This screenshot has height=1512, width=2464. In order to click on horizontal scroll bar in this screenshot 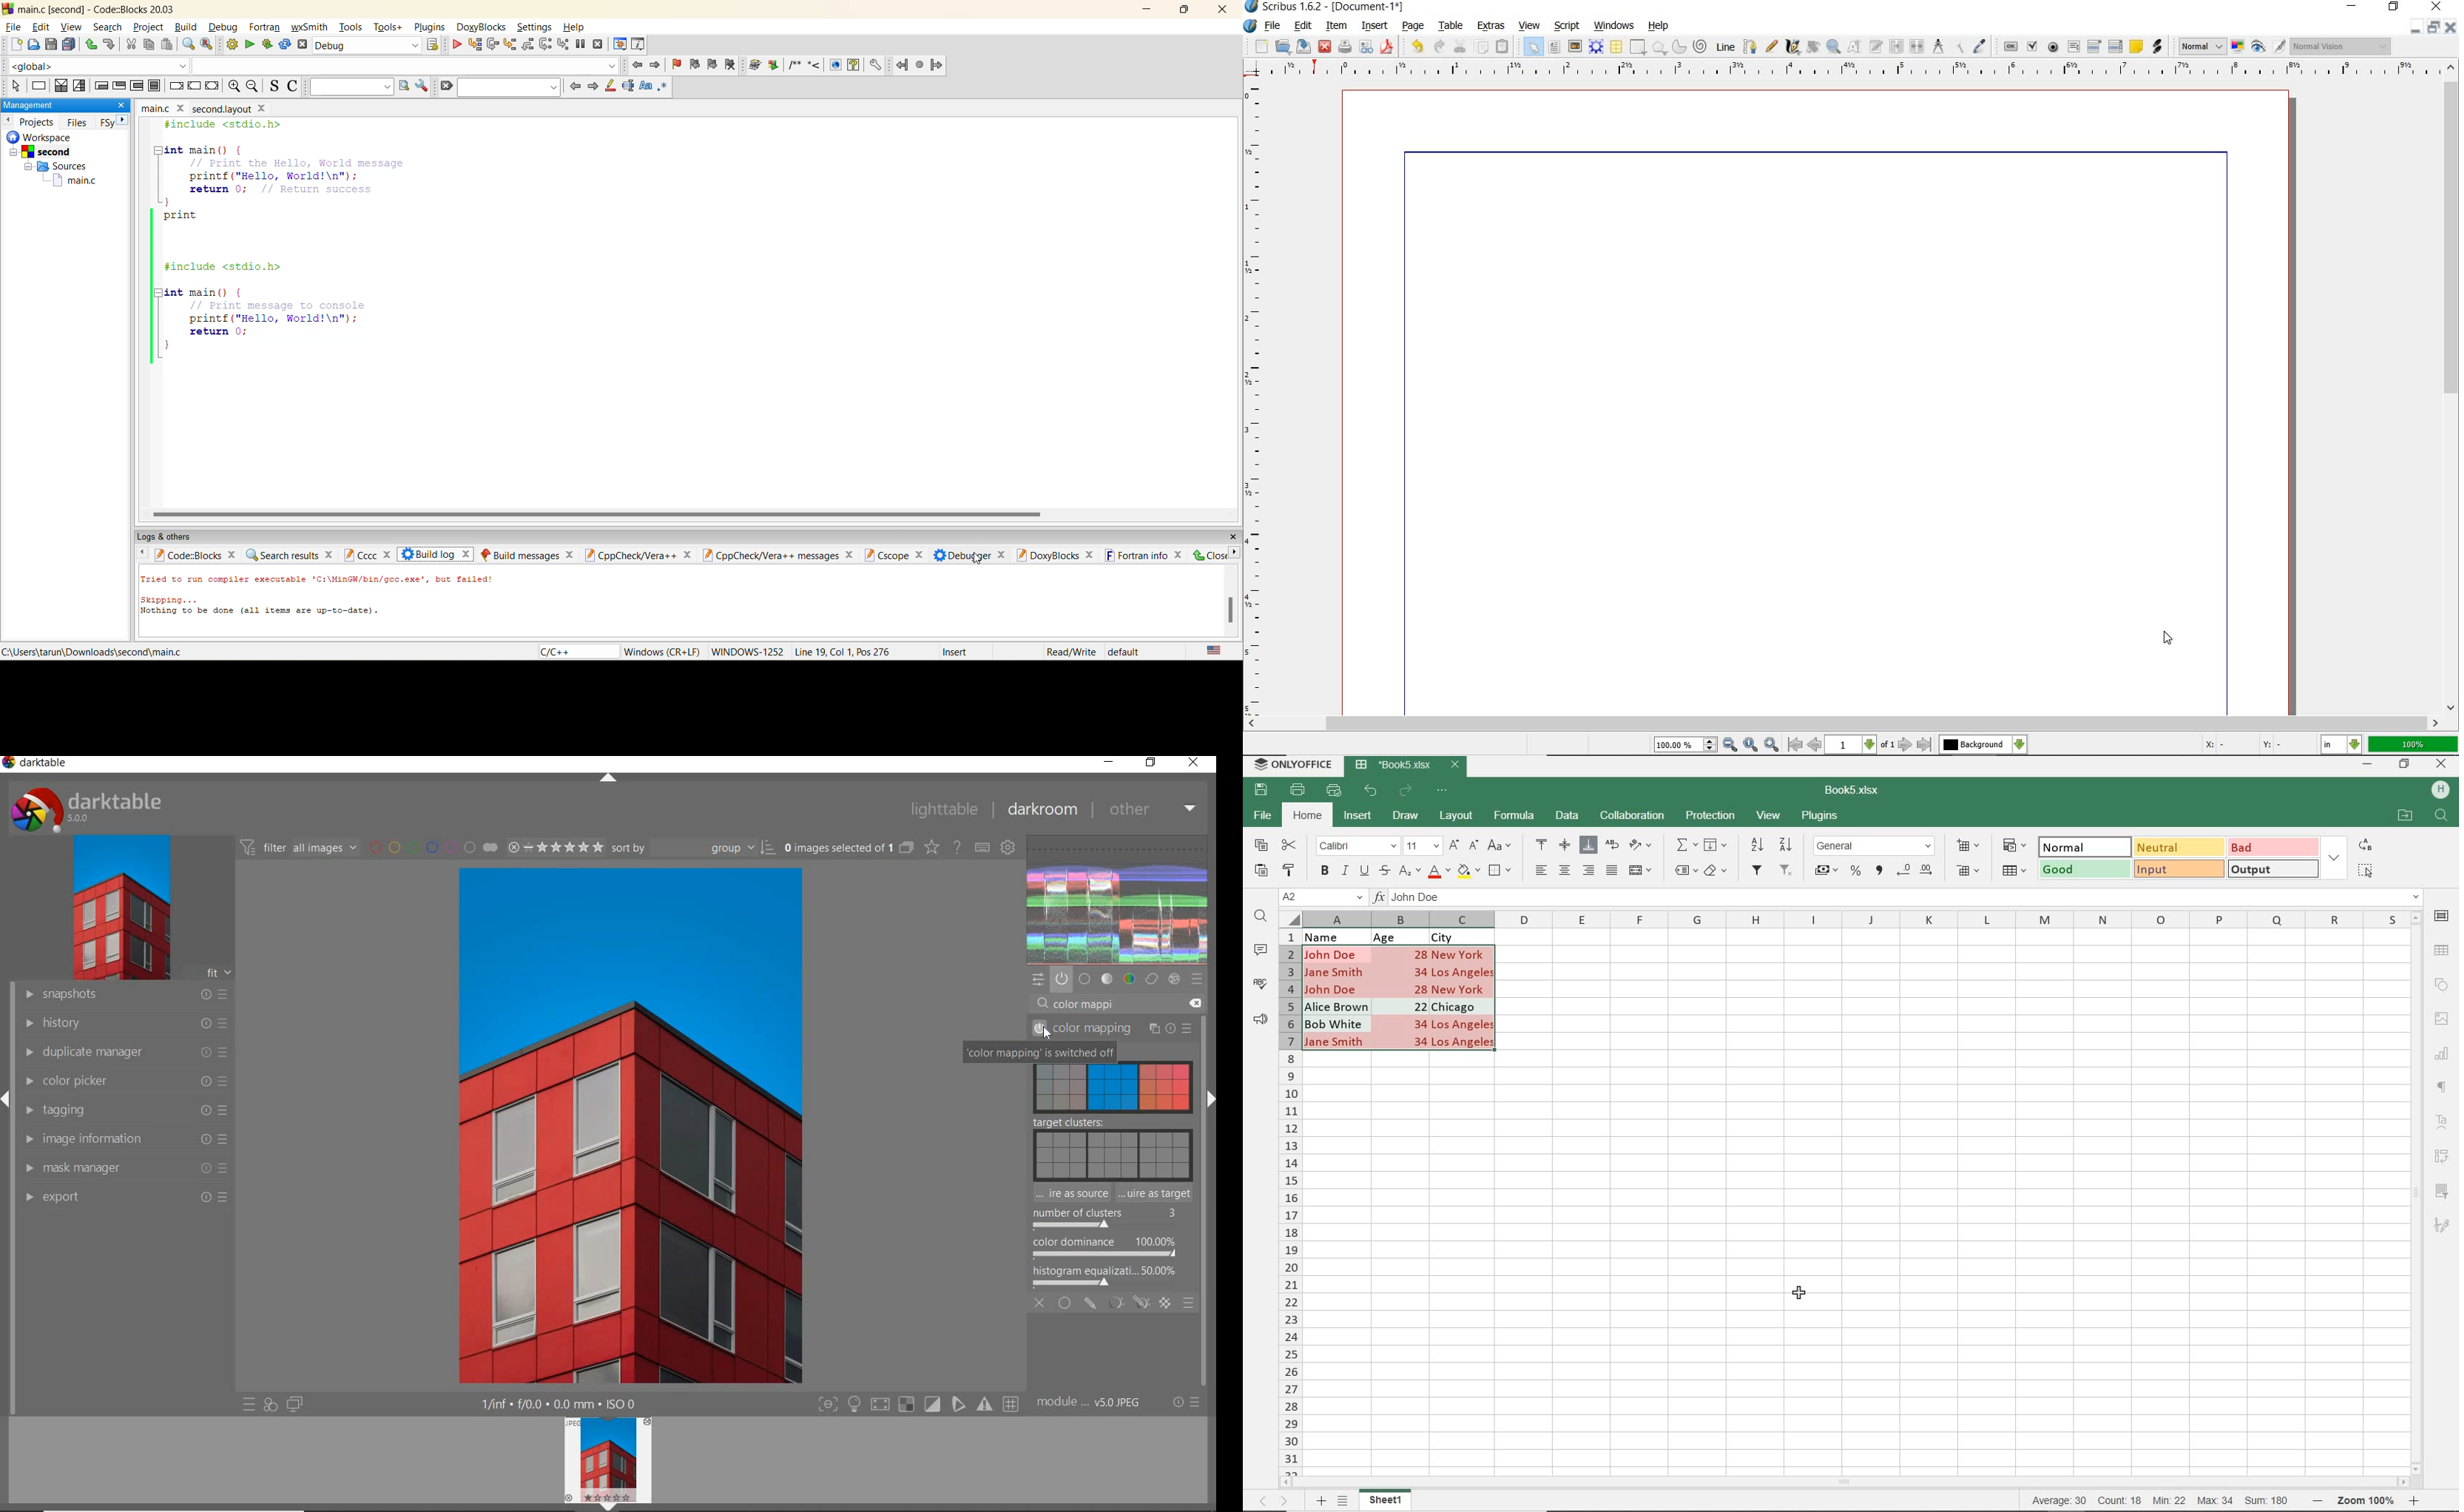, I will do `click(601, 511)`.